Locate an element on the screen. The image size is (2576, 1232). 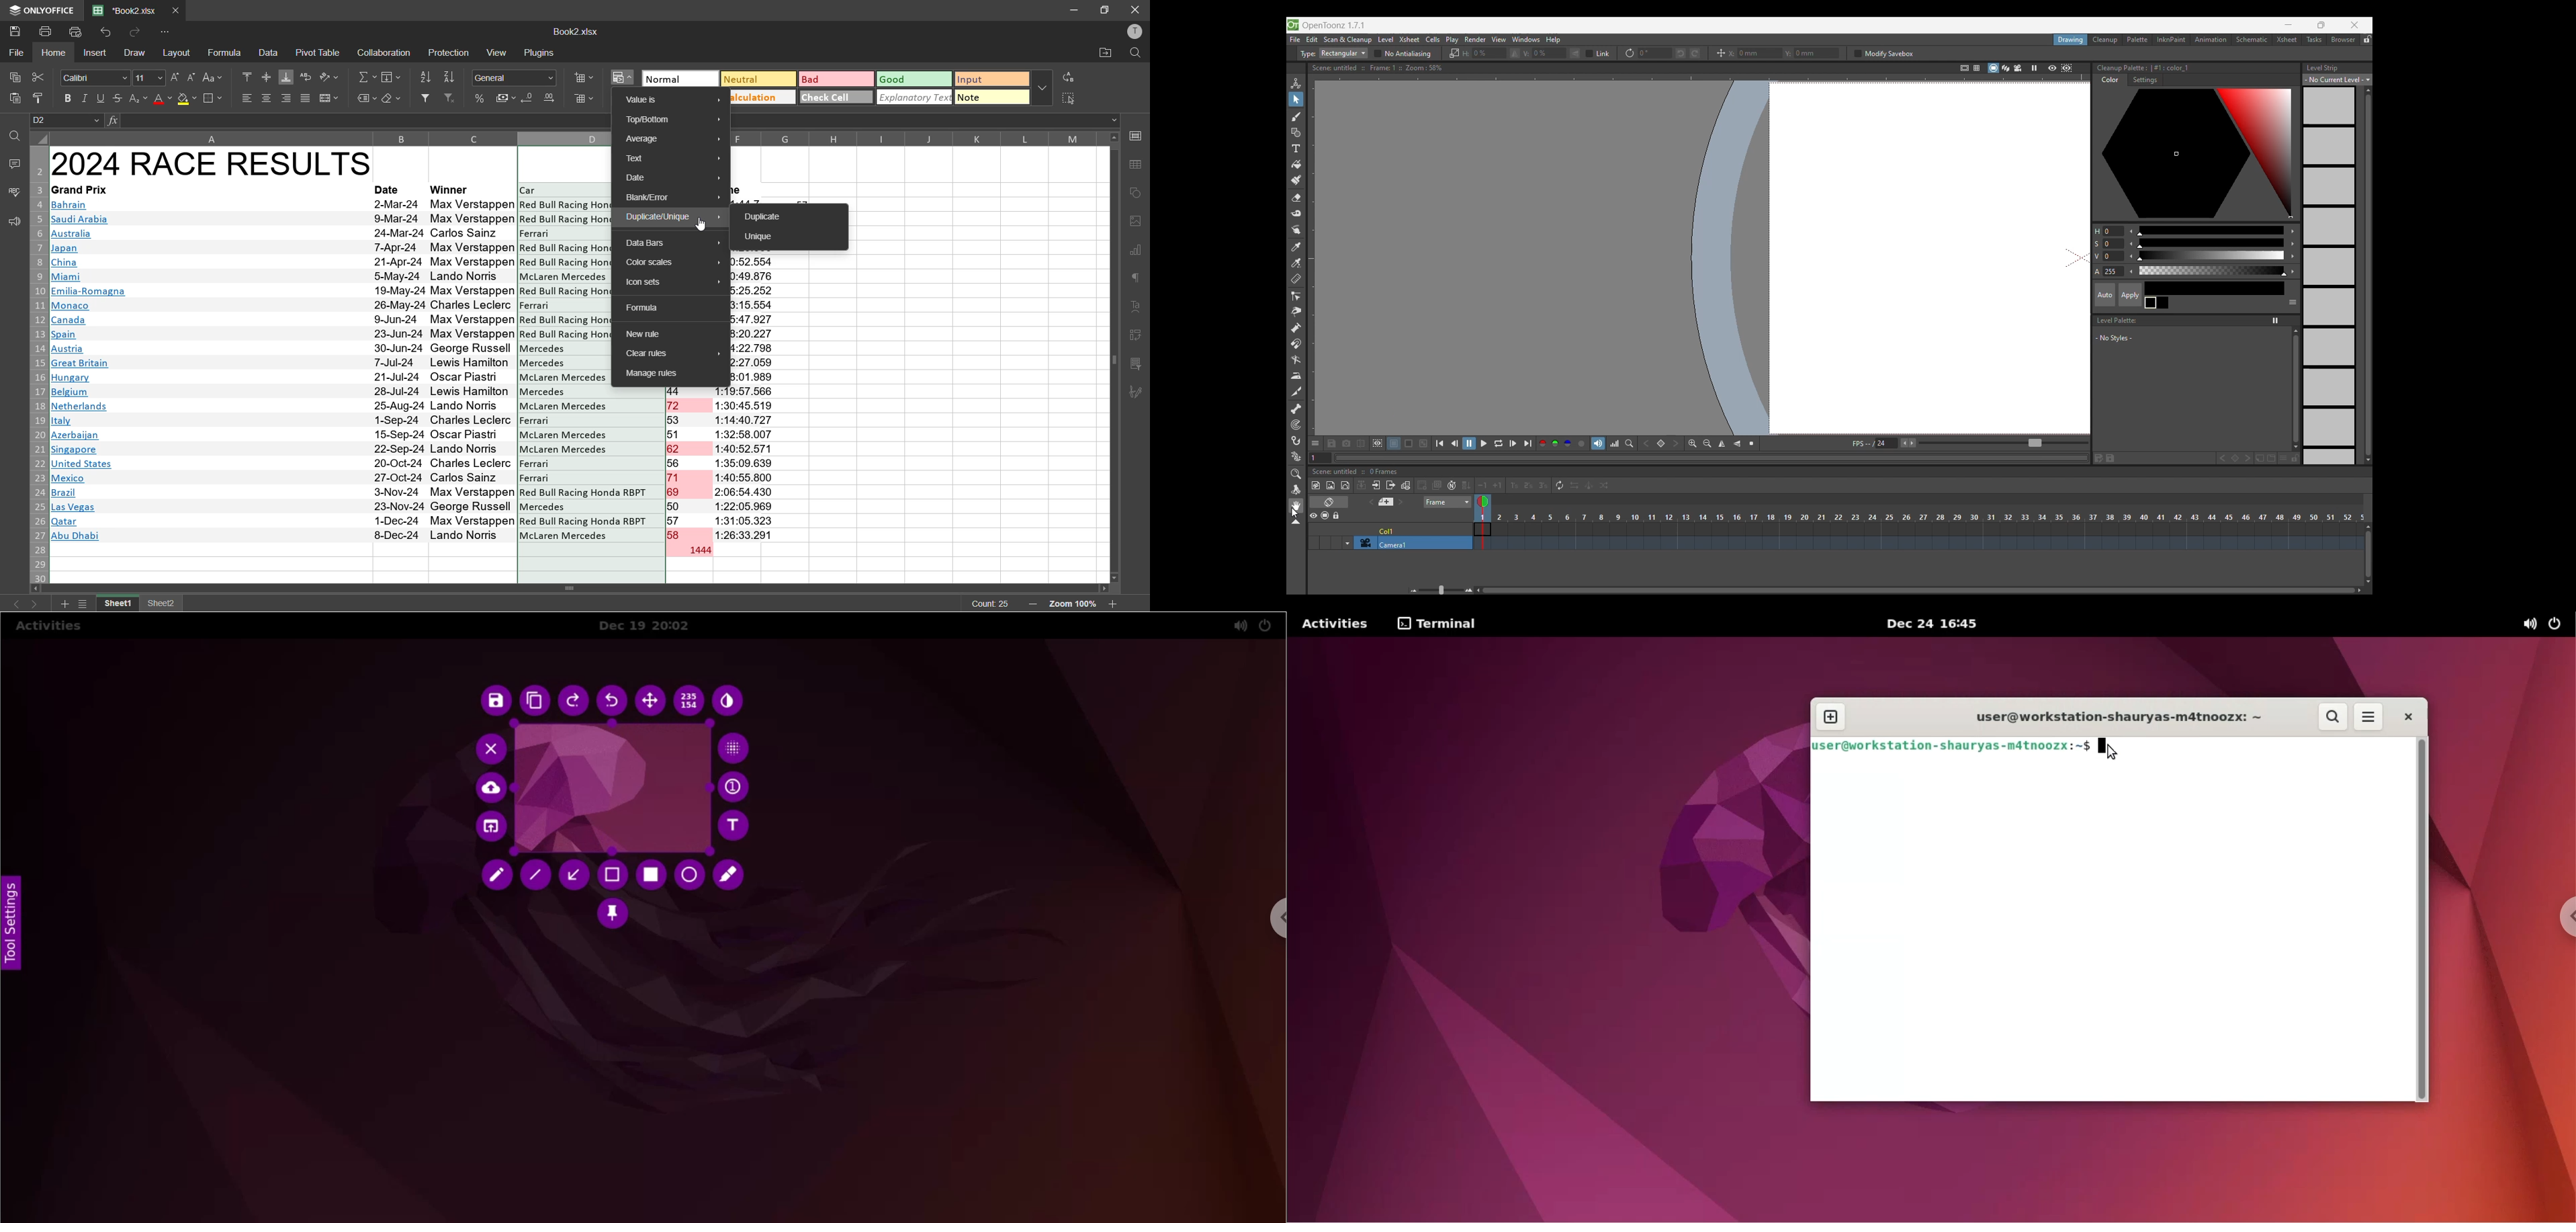
maximize is located at coordinates (1106, 9).